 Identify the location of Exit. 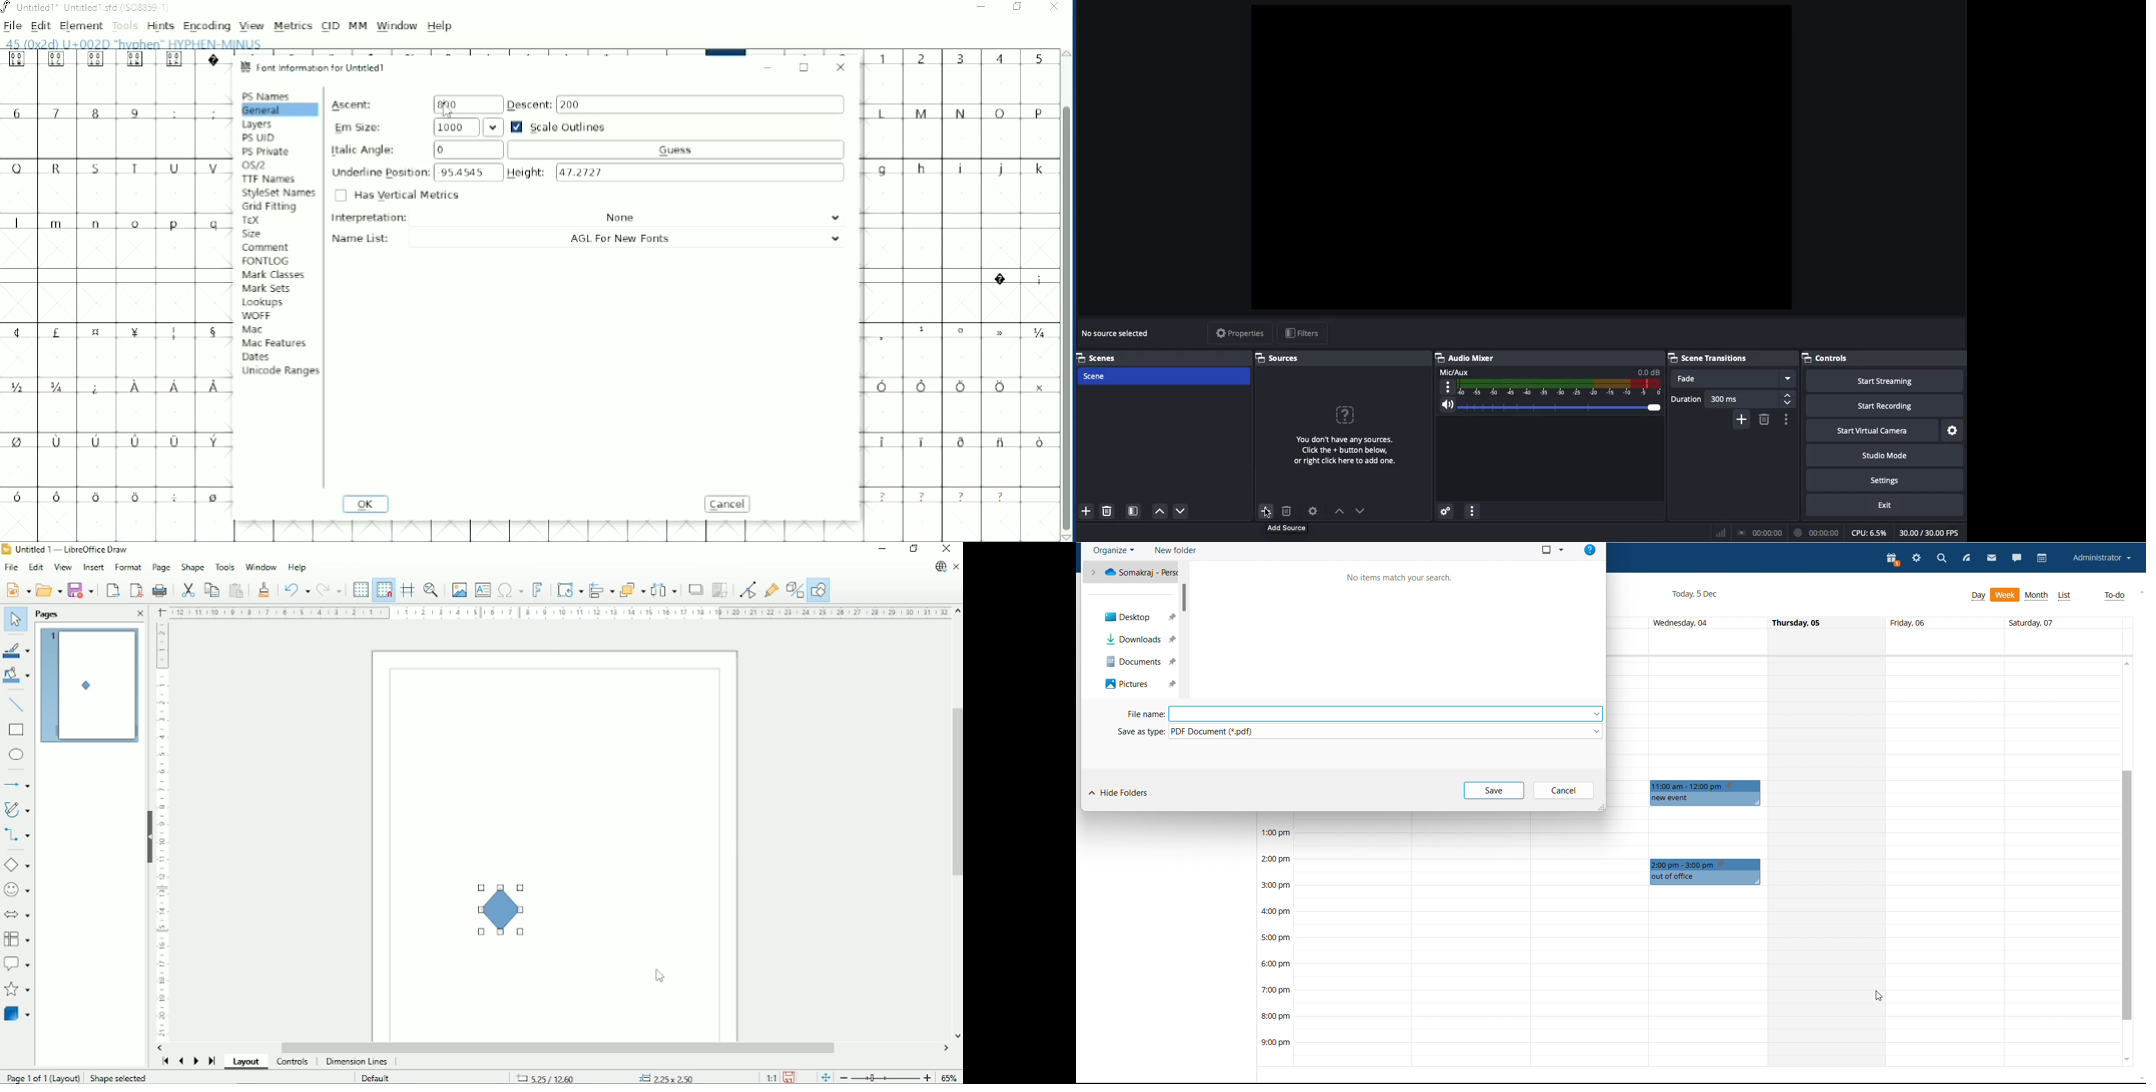
(1885, 505).